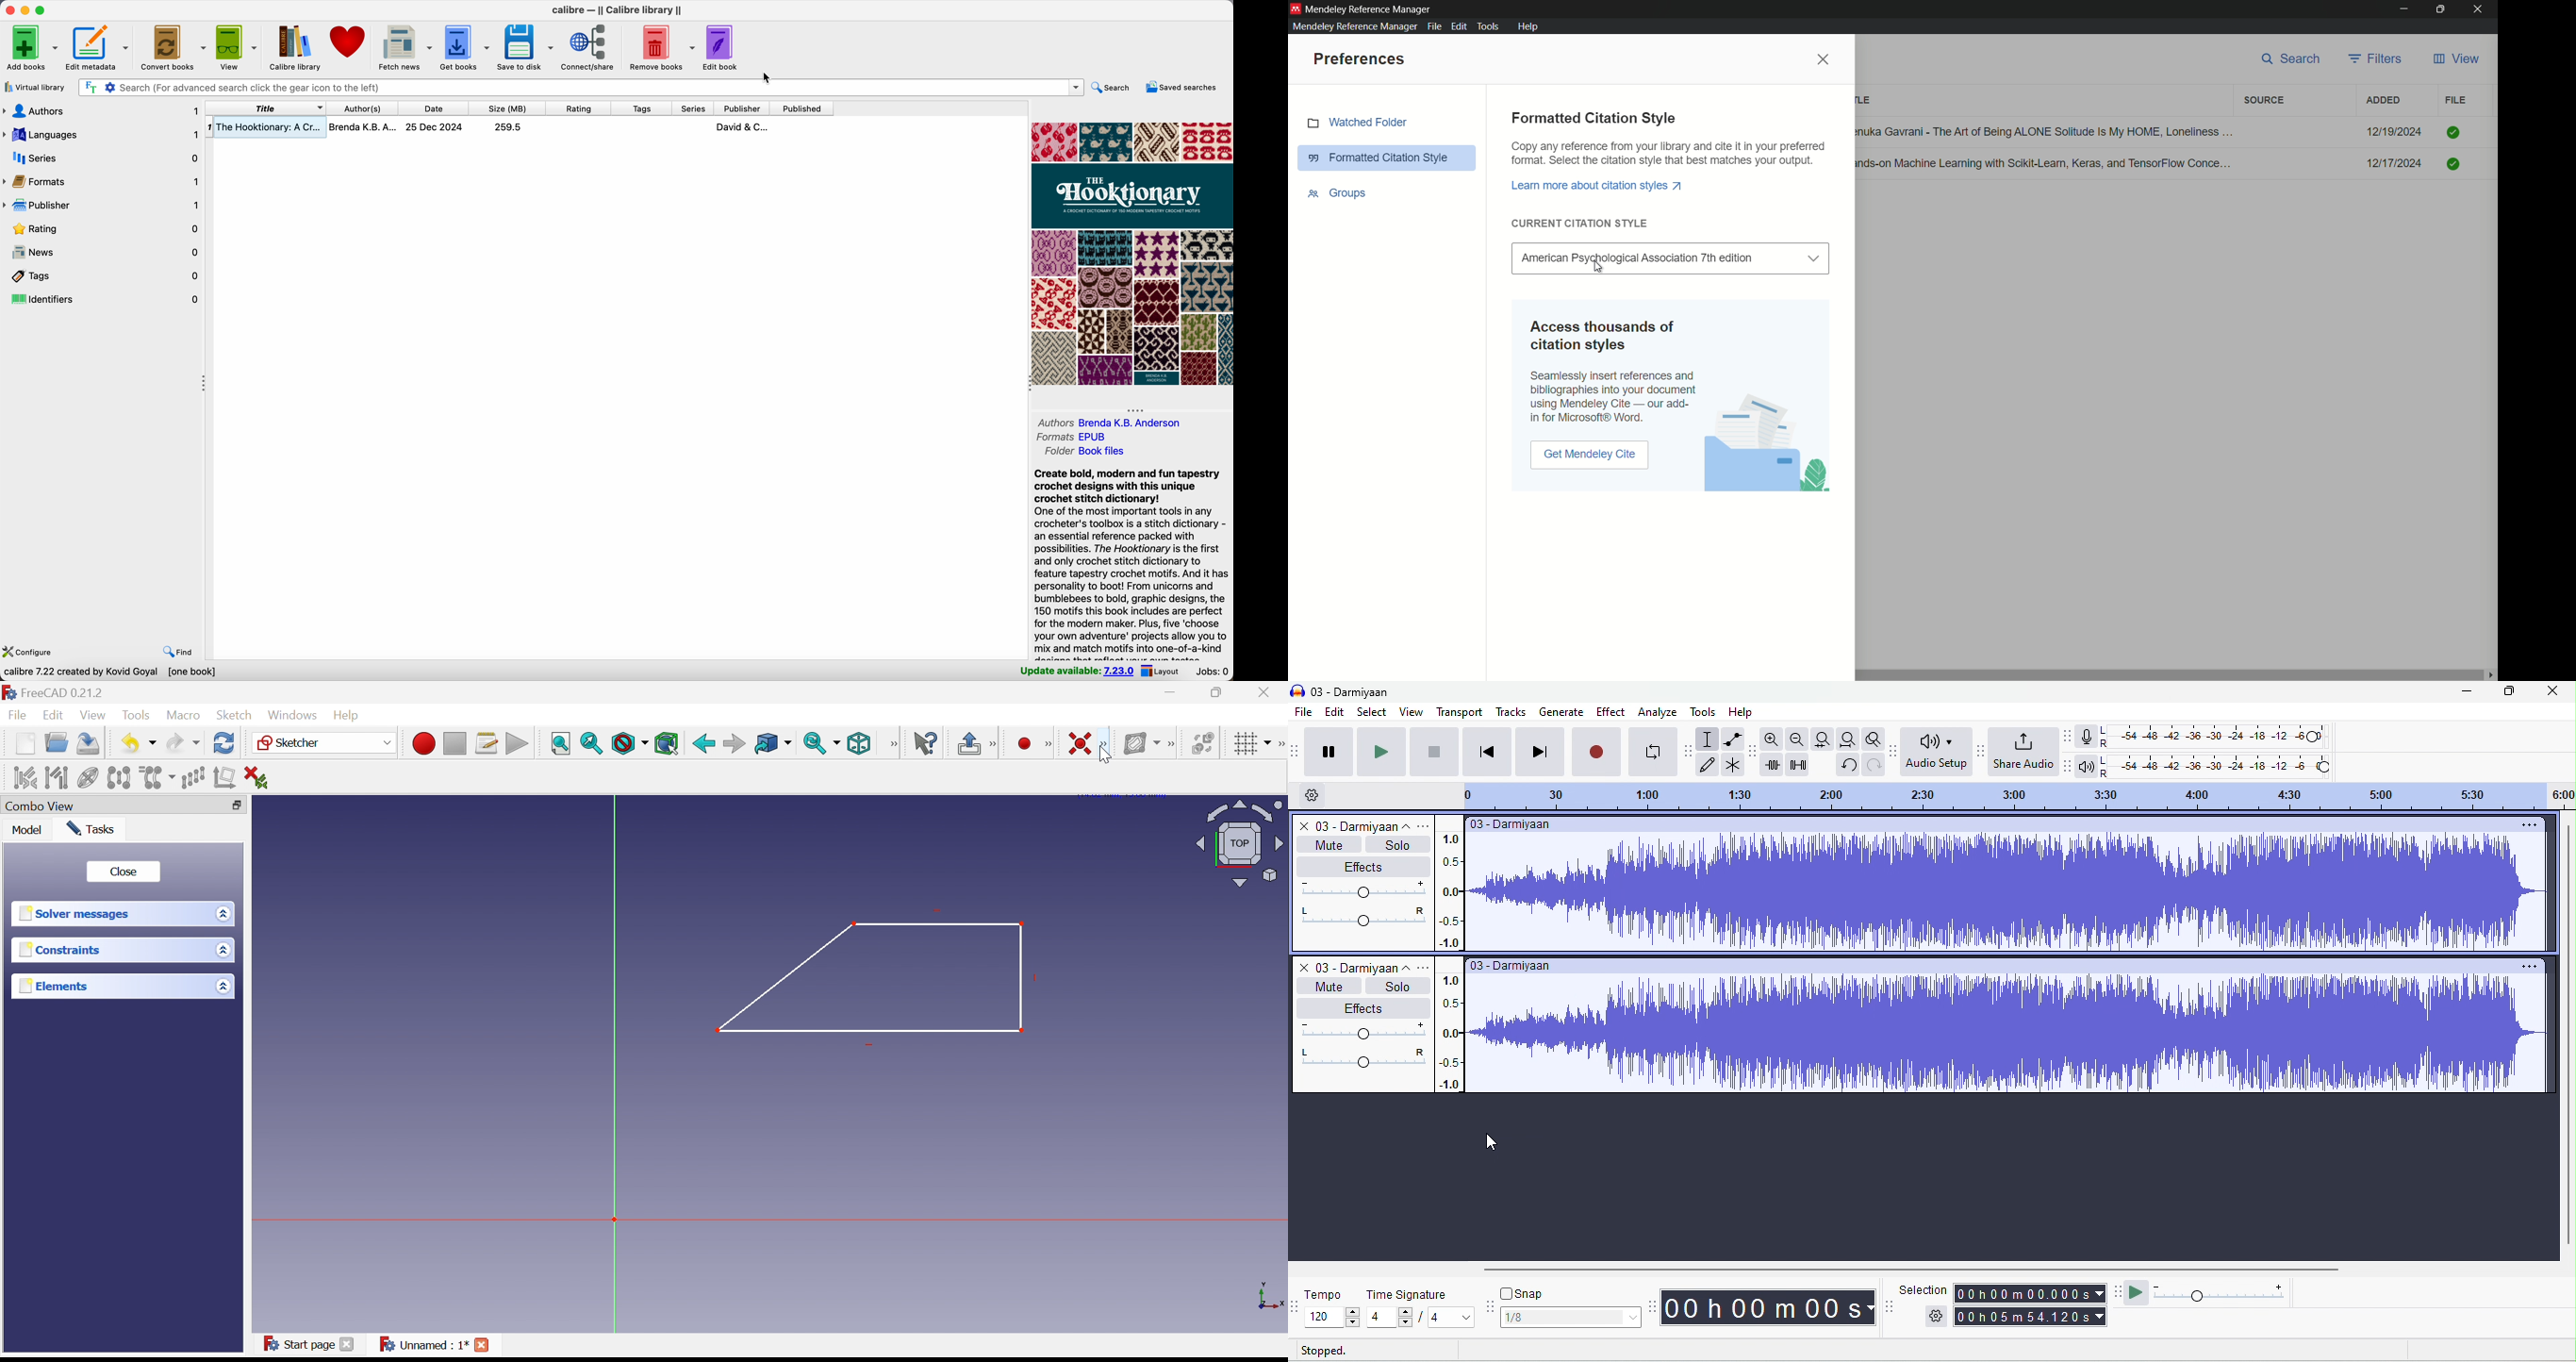 This screenshot has height=1372, width=2576. Describe the element at coordinates (1494, 1141) in the screenshot. I see `cursor` at that location.